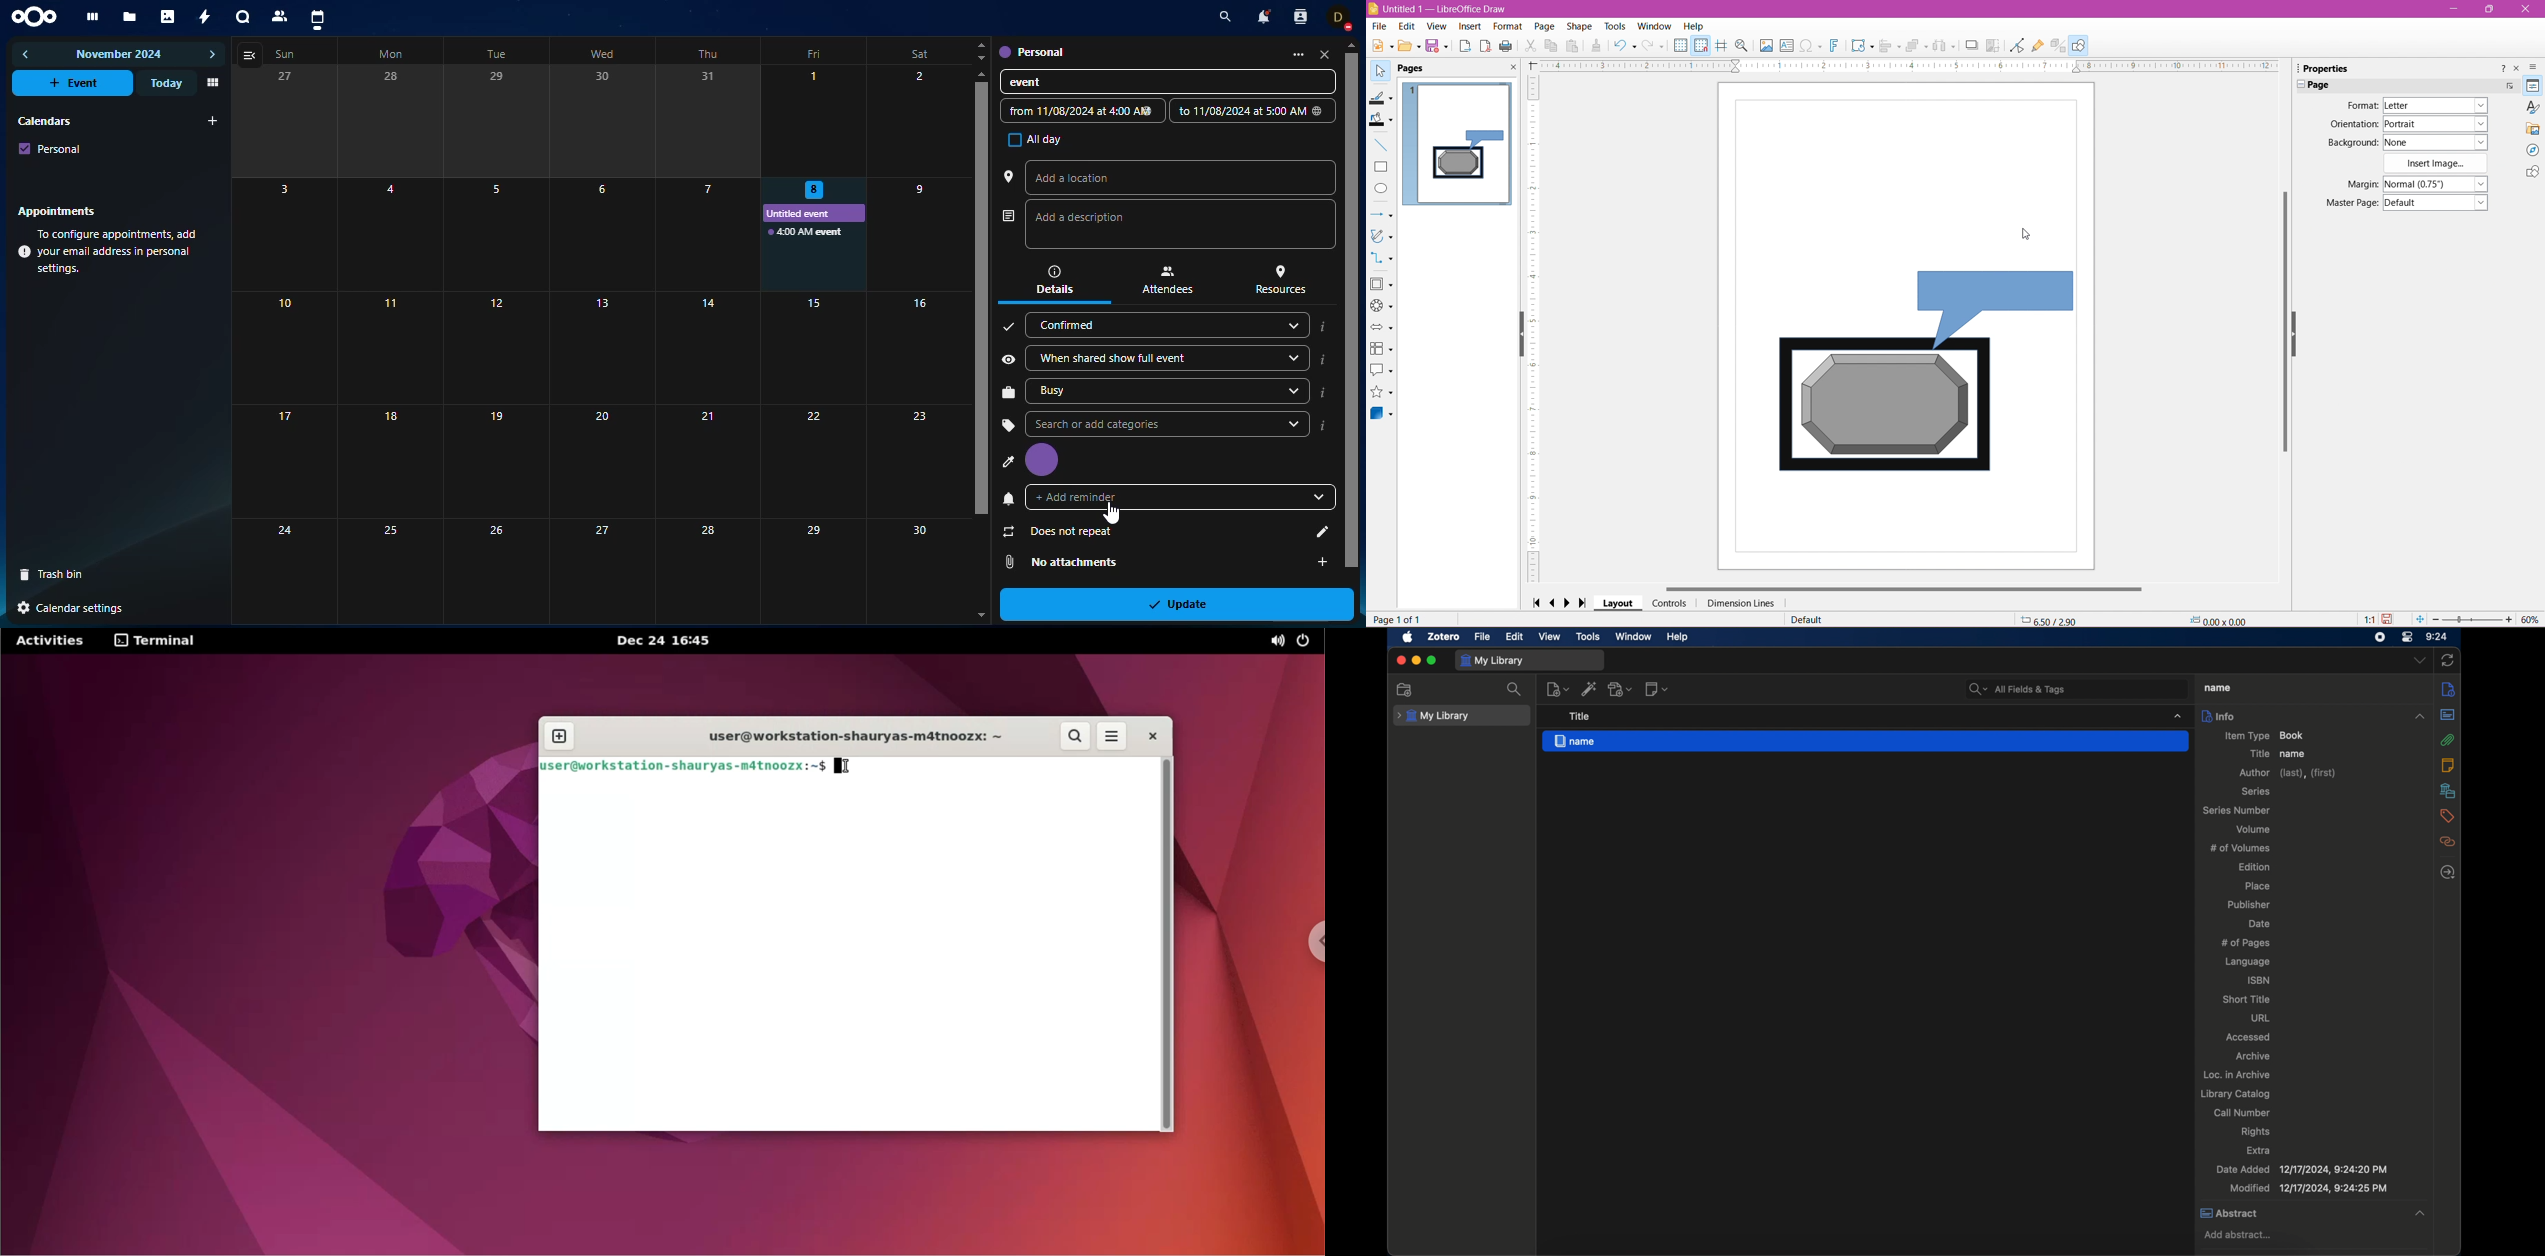 The width and height of the screenshot is (2548, 1260). I want to click on Page 1 of 1, so click(1400, 620).